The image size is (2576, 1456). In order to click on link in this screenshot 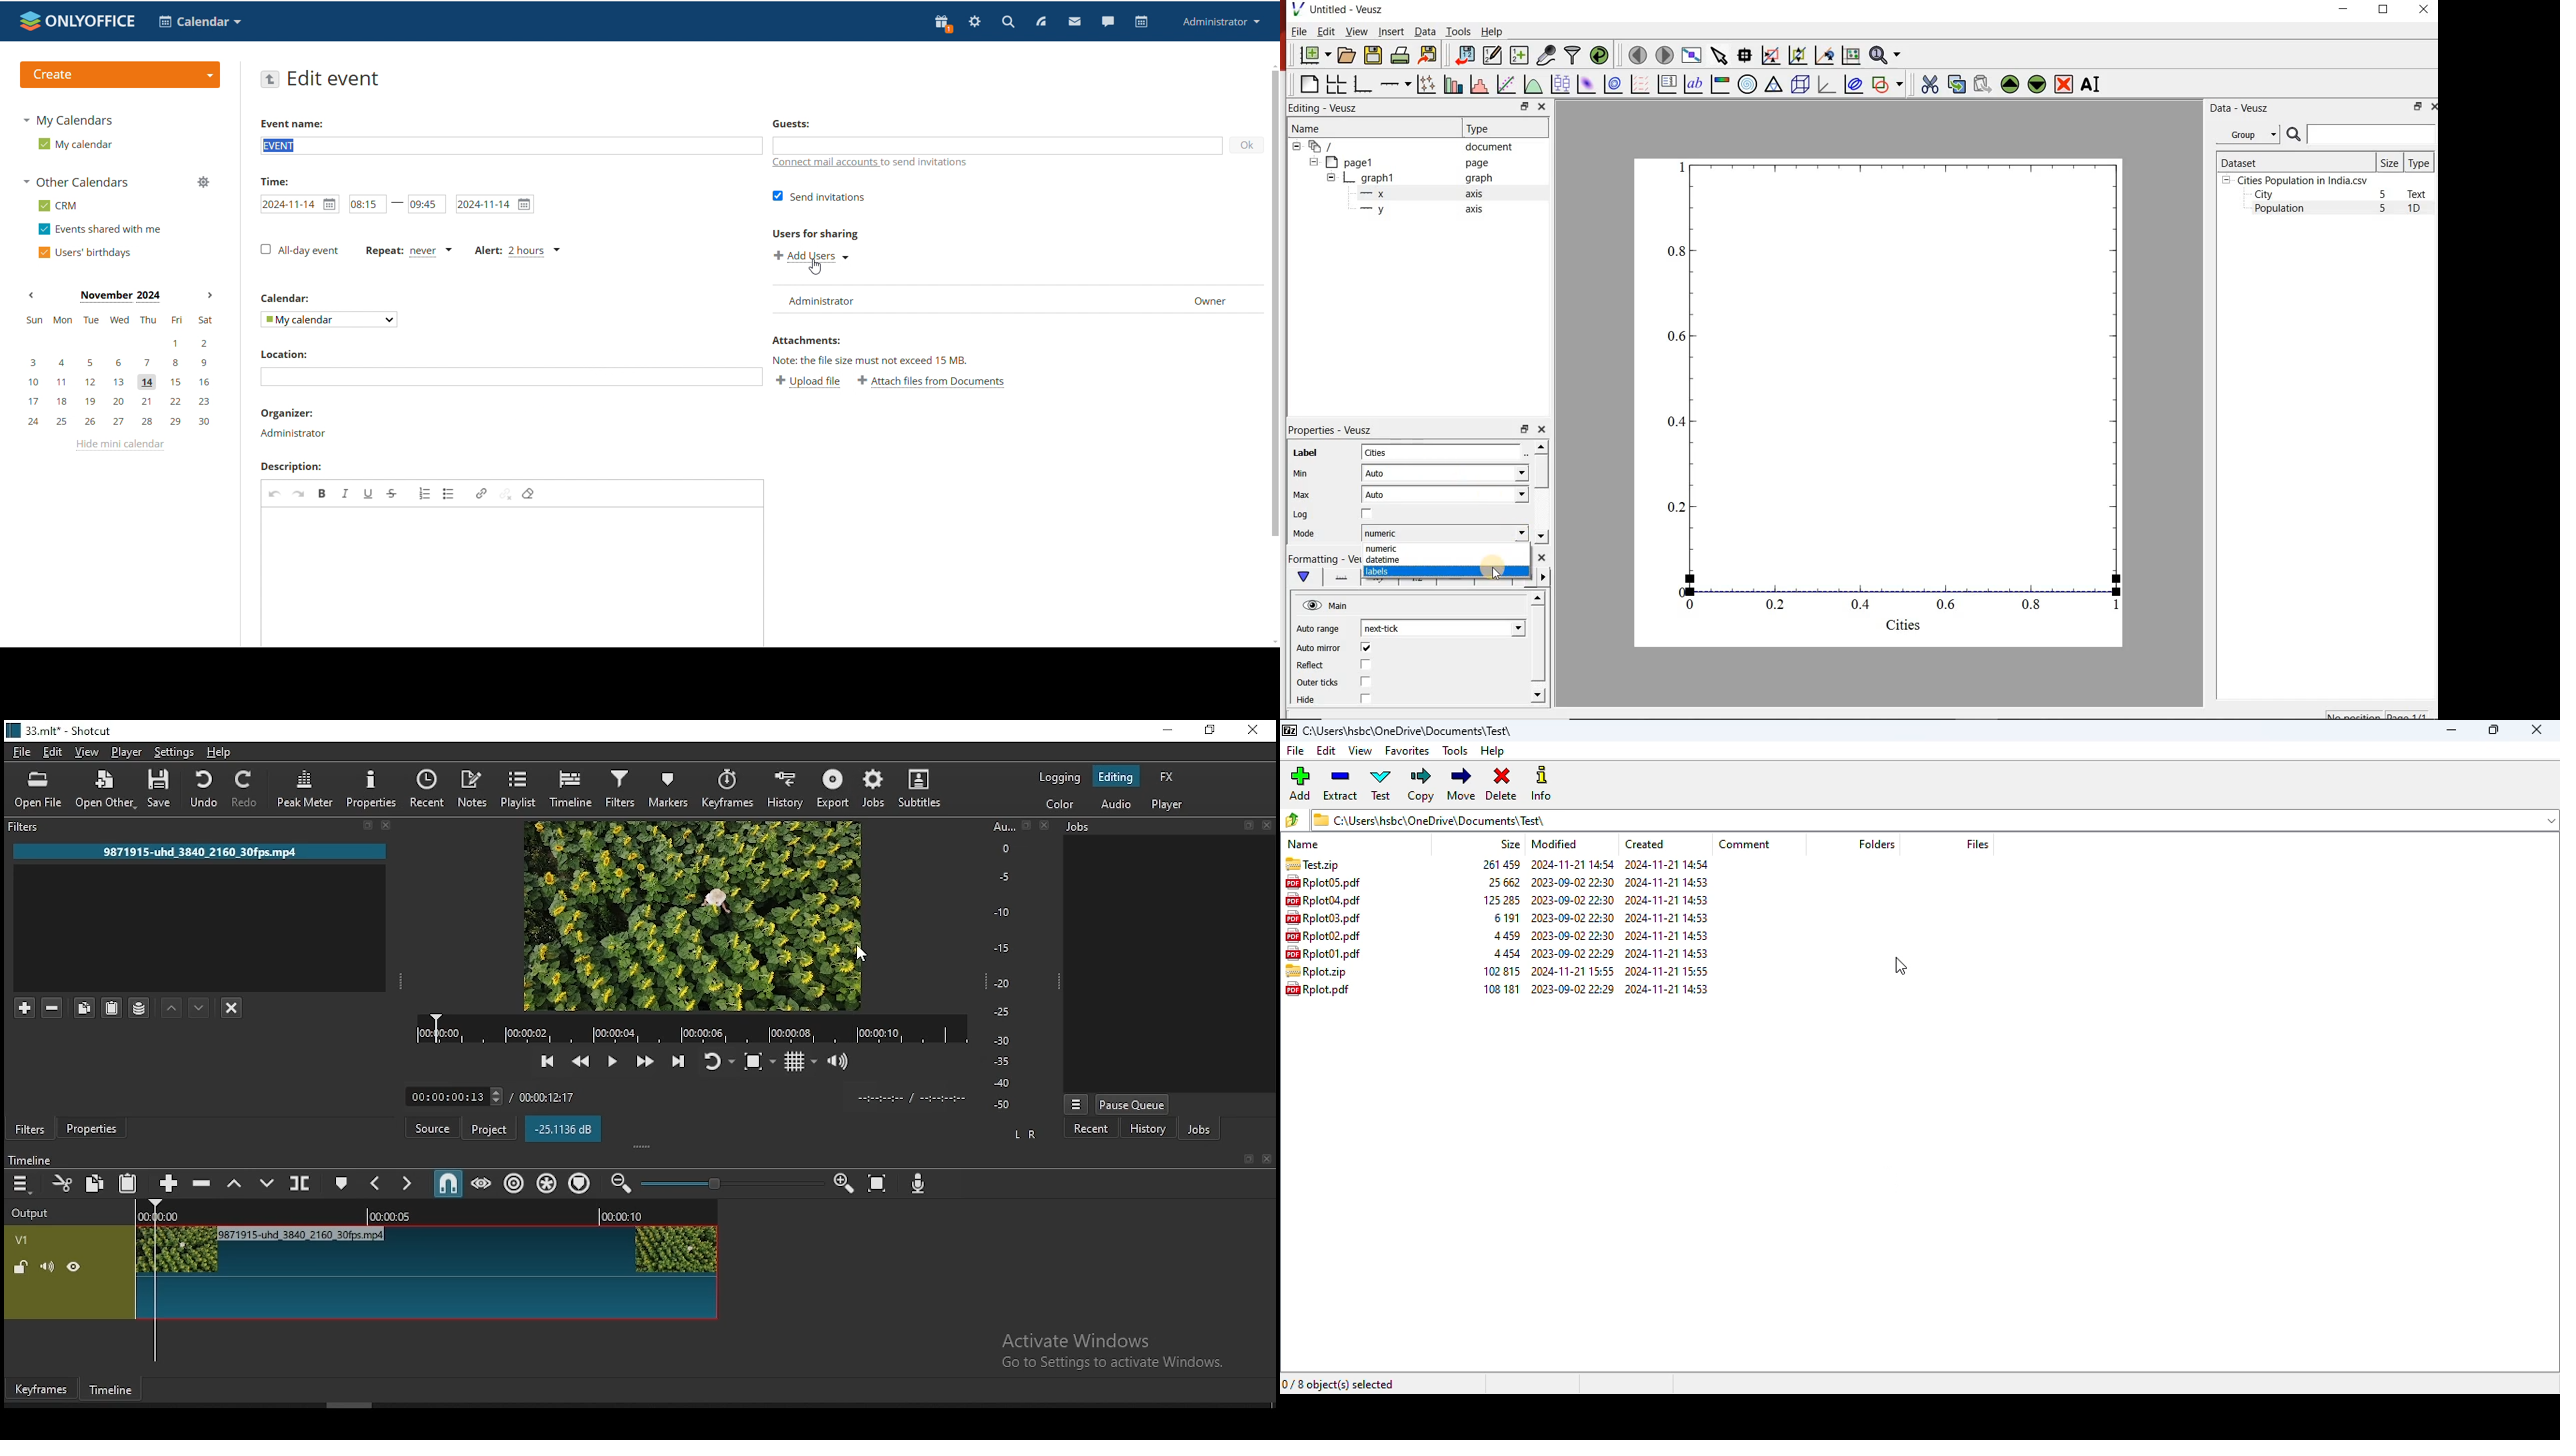, I will do `click(482, 493)`.